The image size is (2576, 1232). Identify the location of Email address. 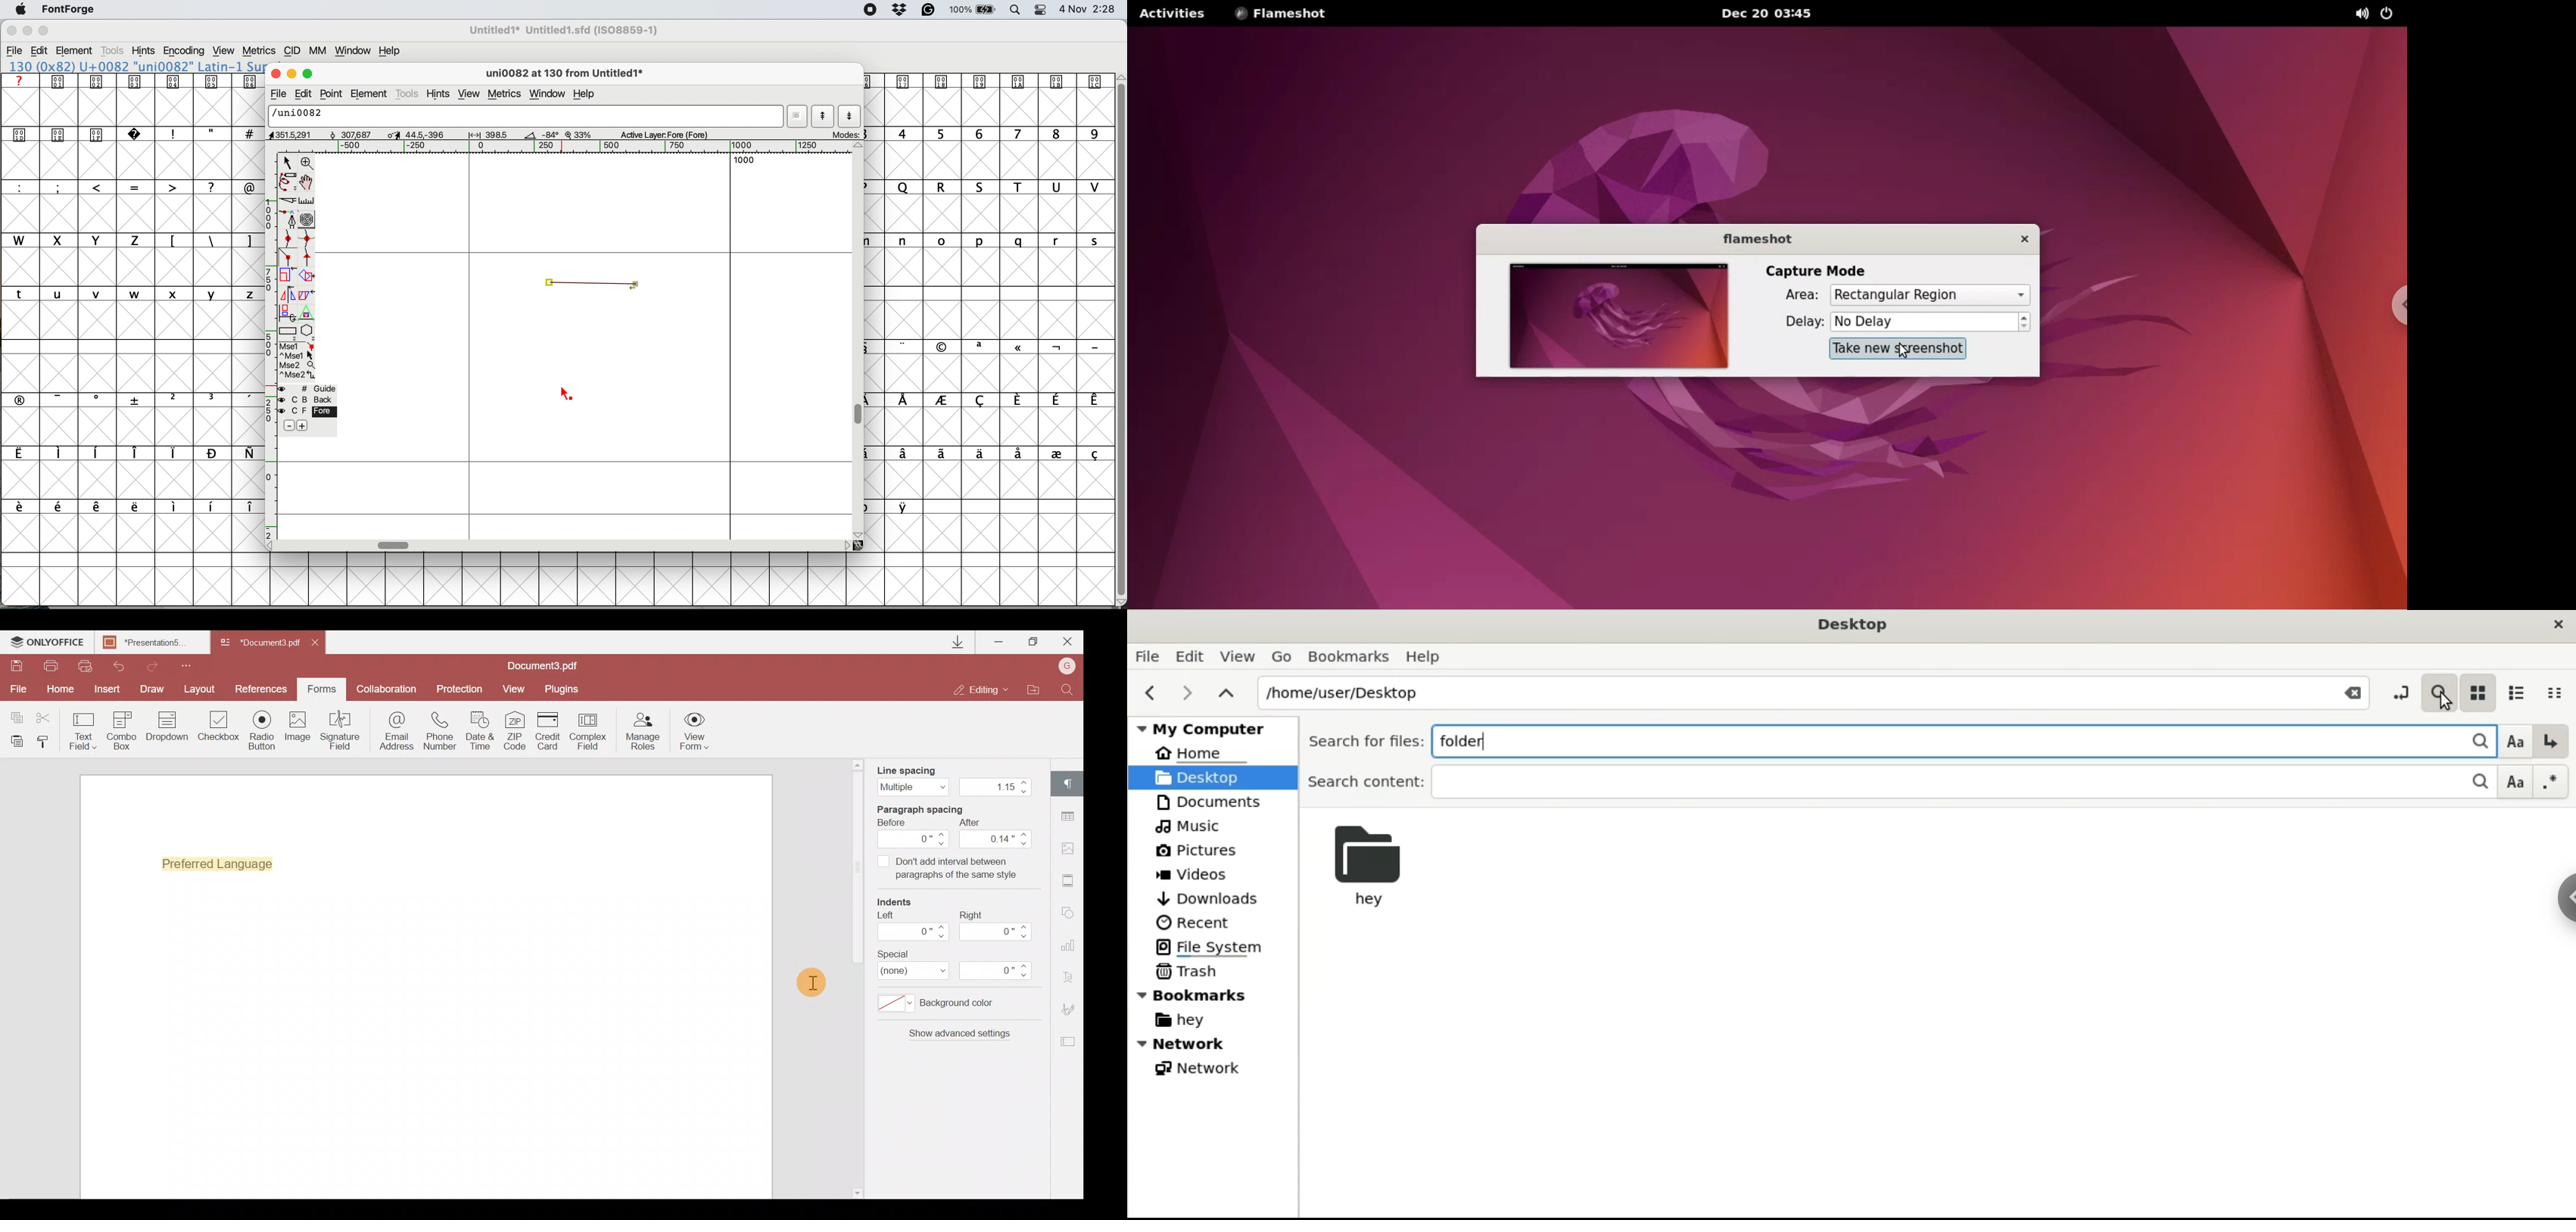
(397, 733).